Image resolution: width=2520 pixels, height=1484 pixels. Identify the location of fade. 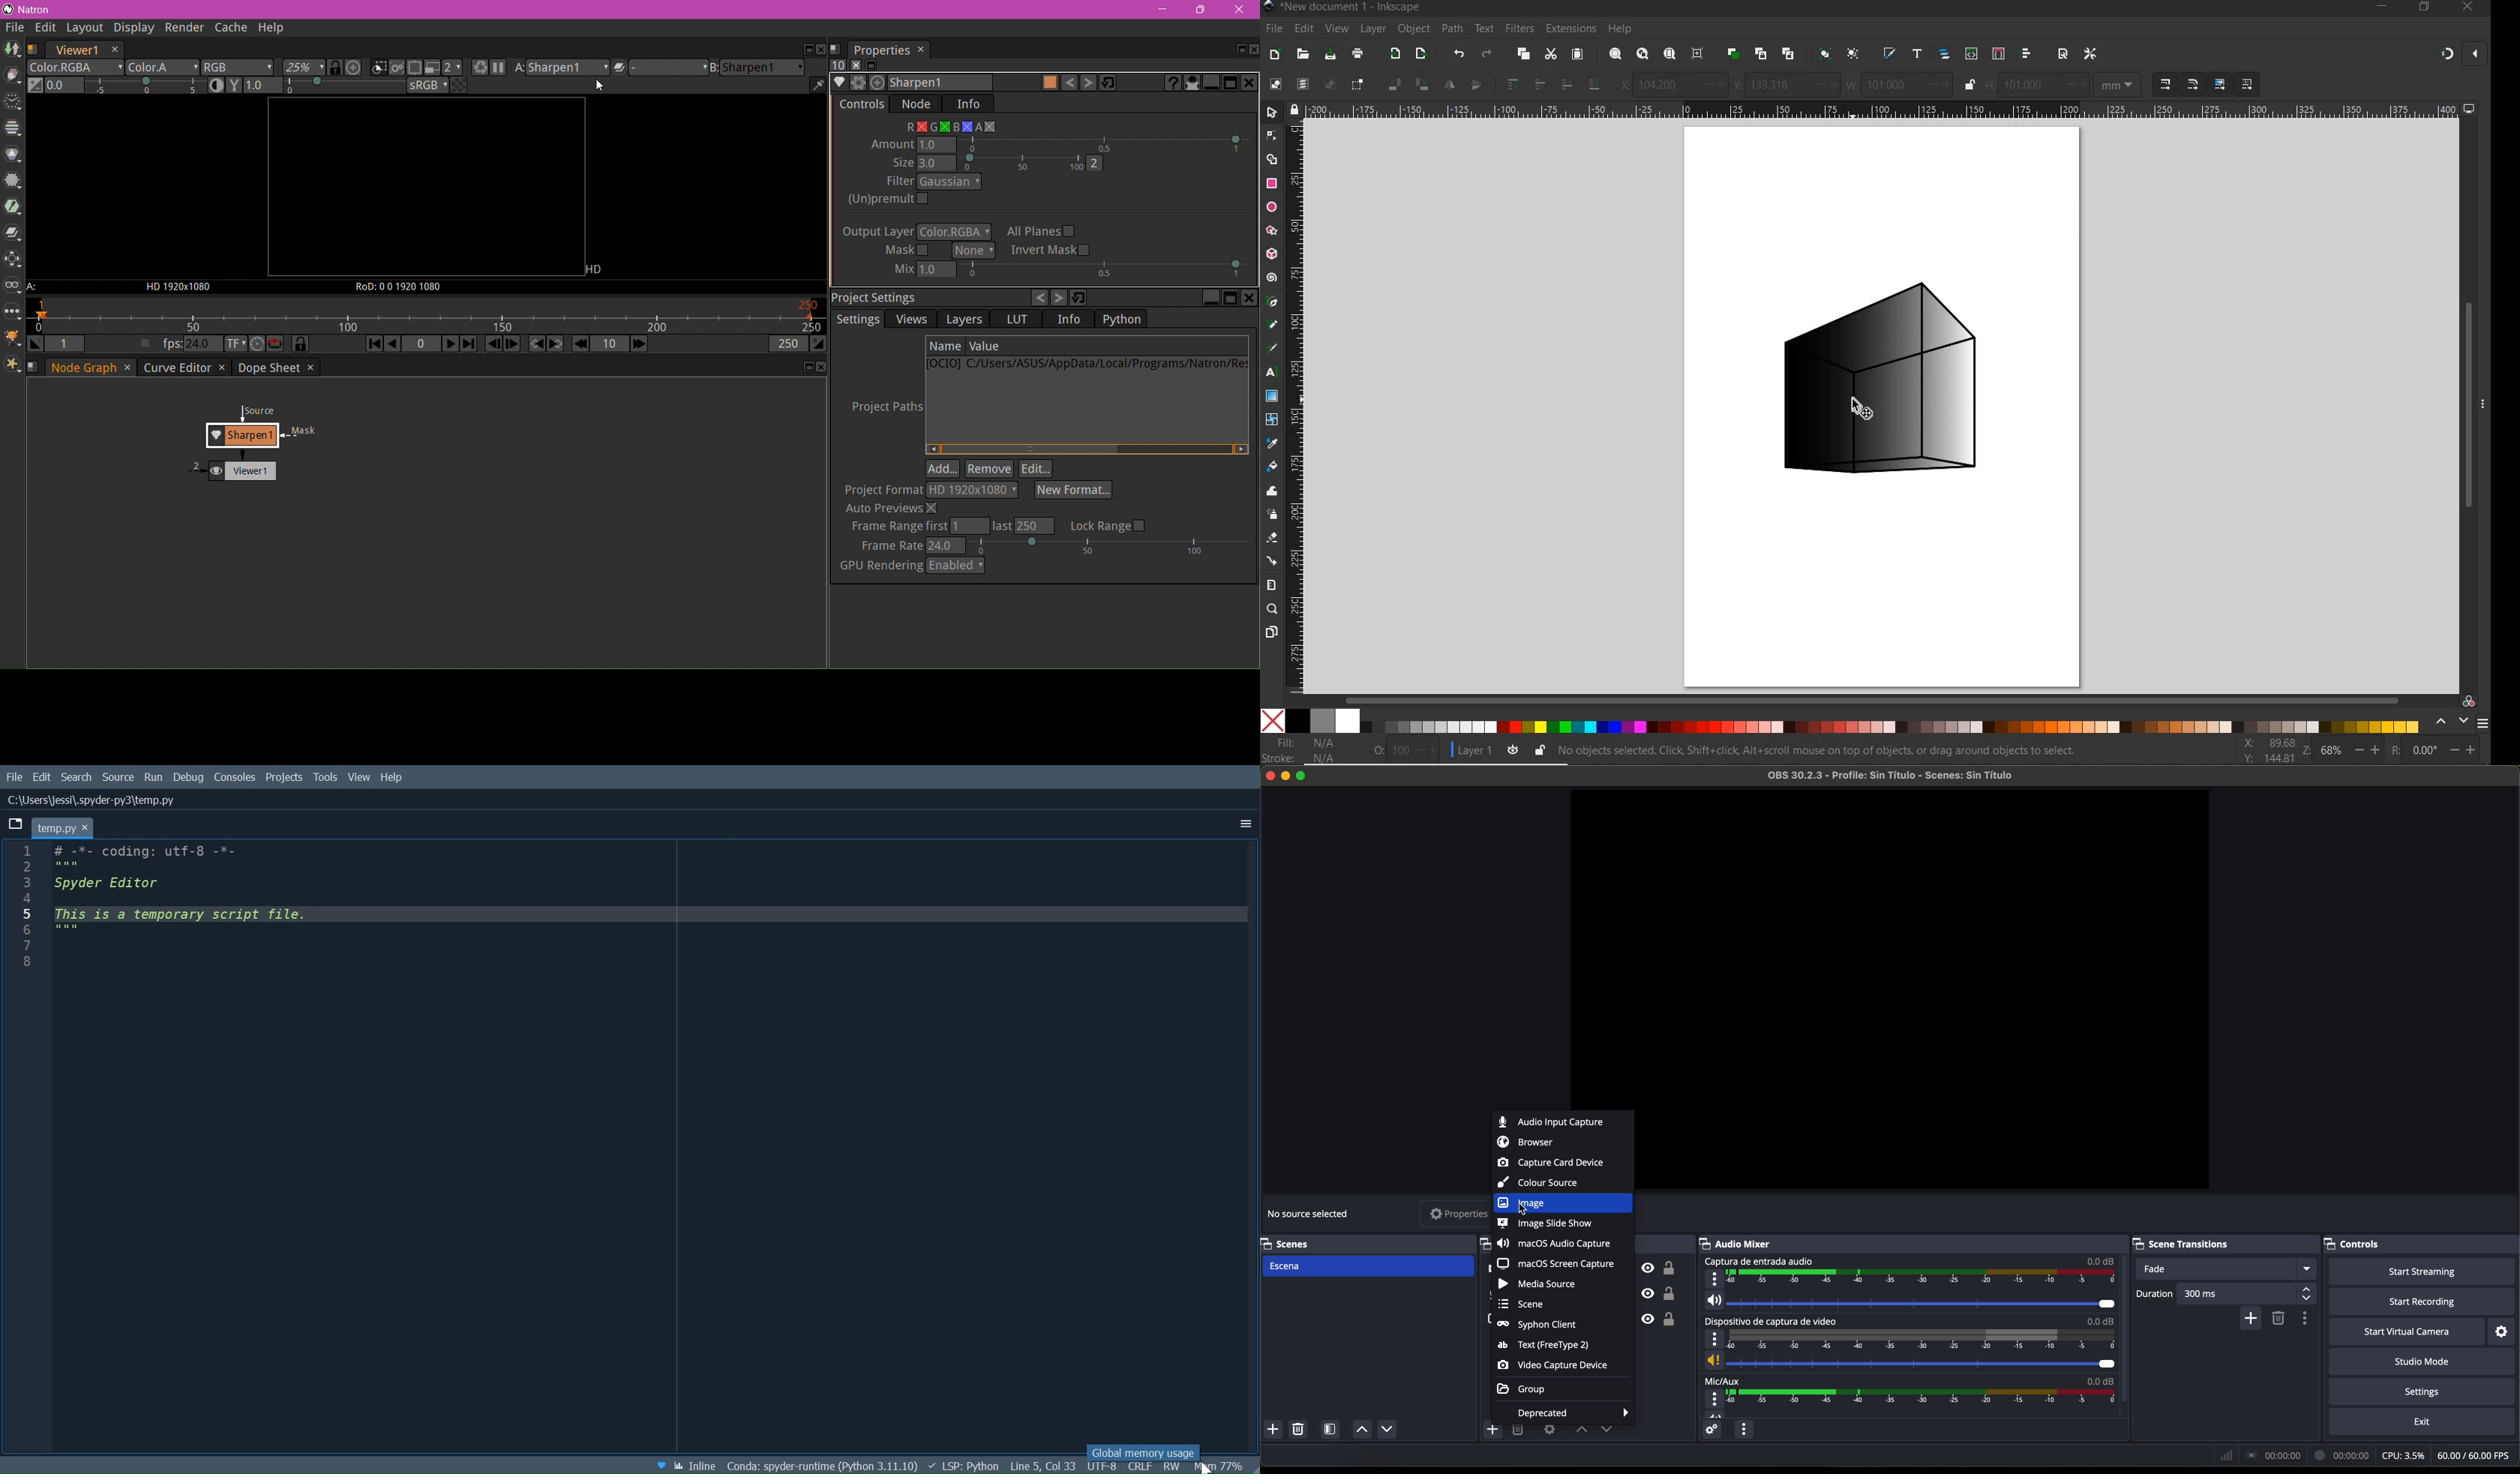
(2224, 1269).